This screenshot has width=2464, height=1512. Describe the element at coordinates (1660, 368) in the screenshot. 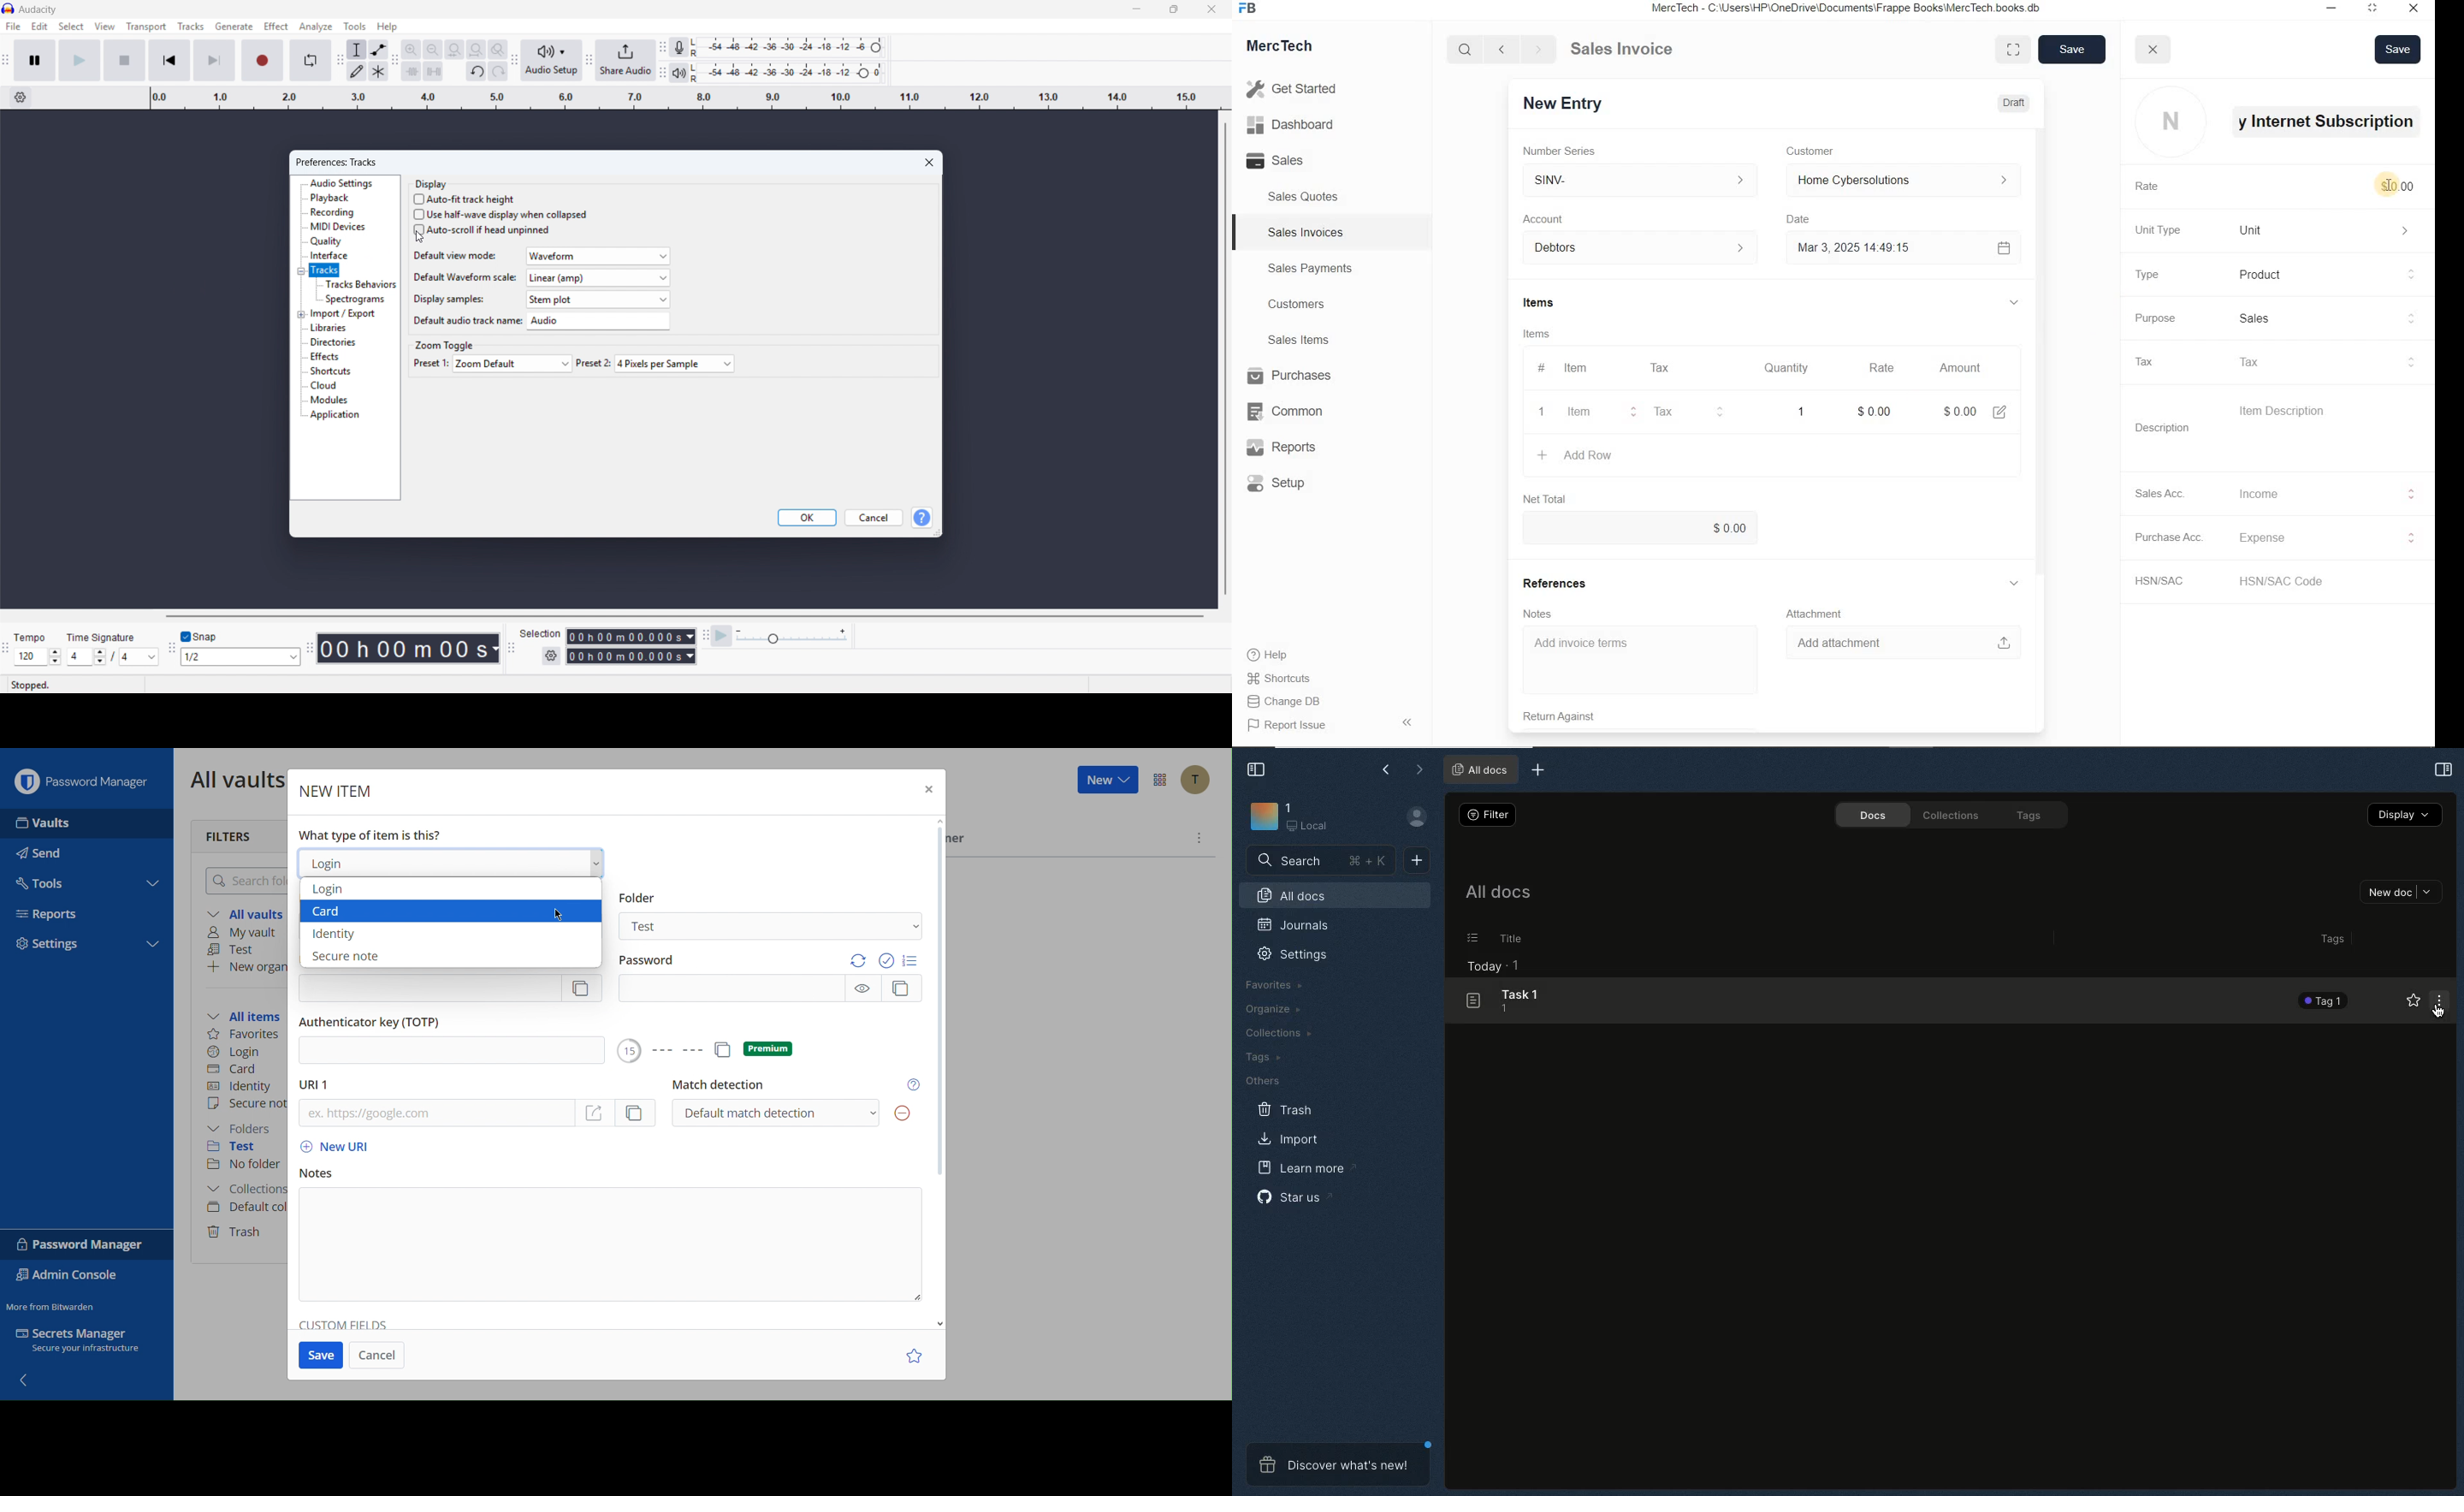

I see `Tax` at that location.